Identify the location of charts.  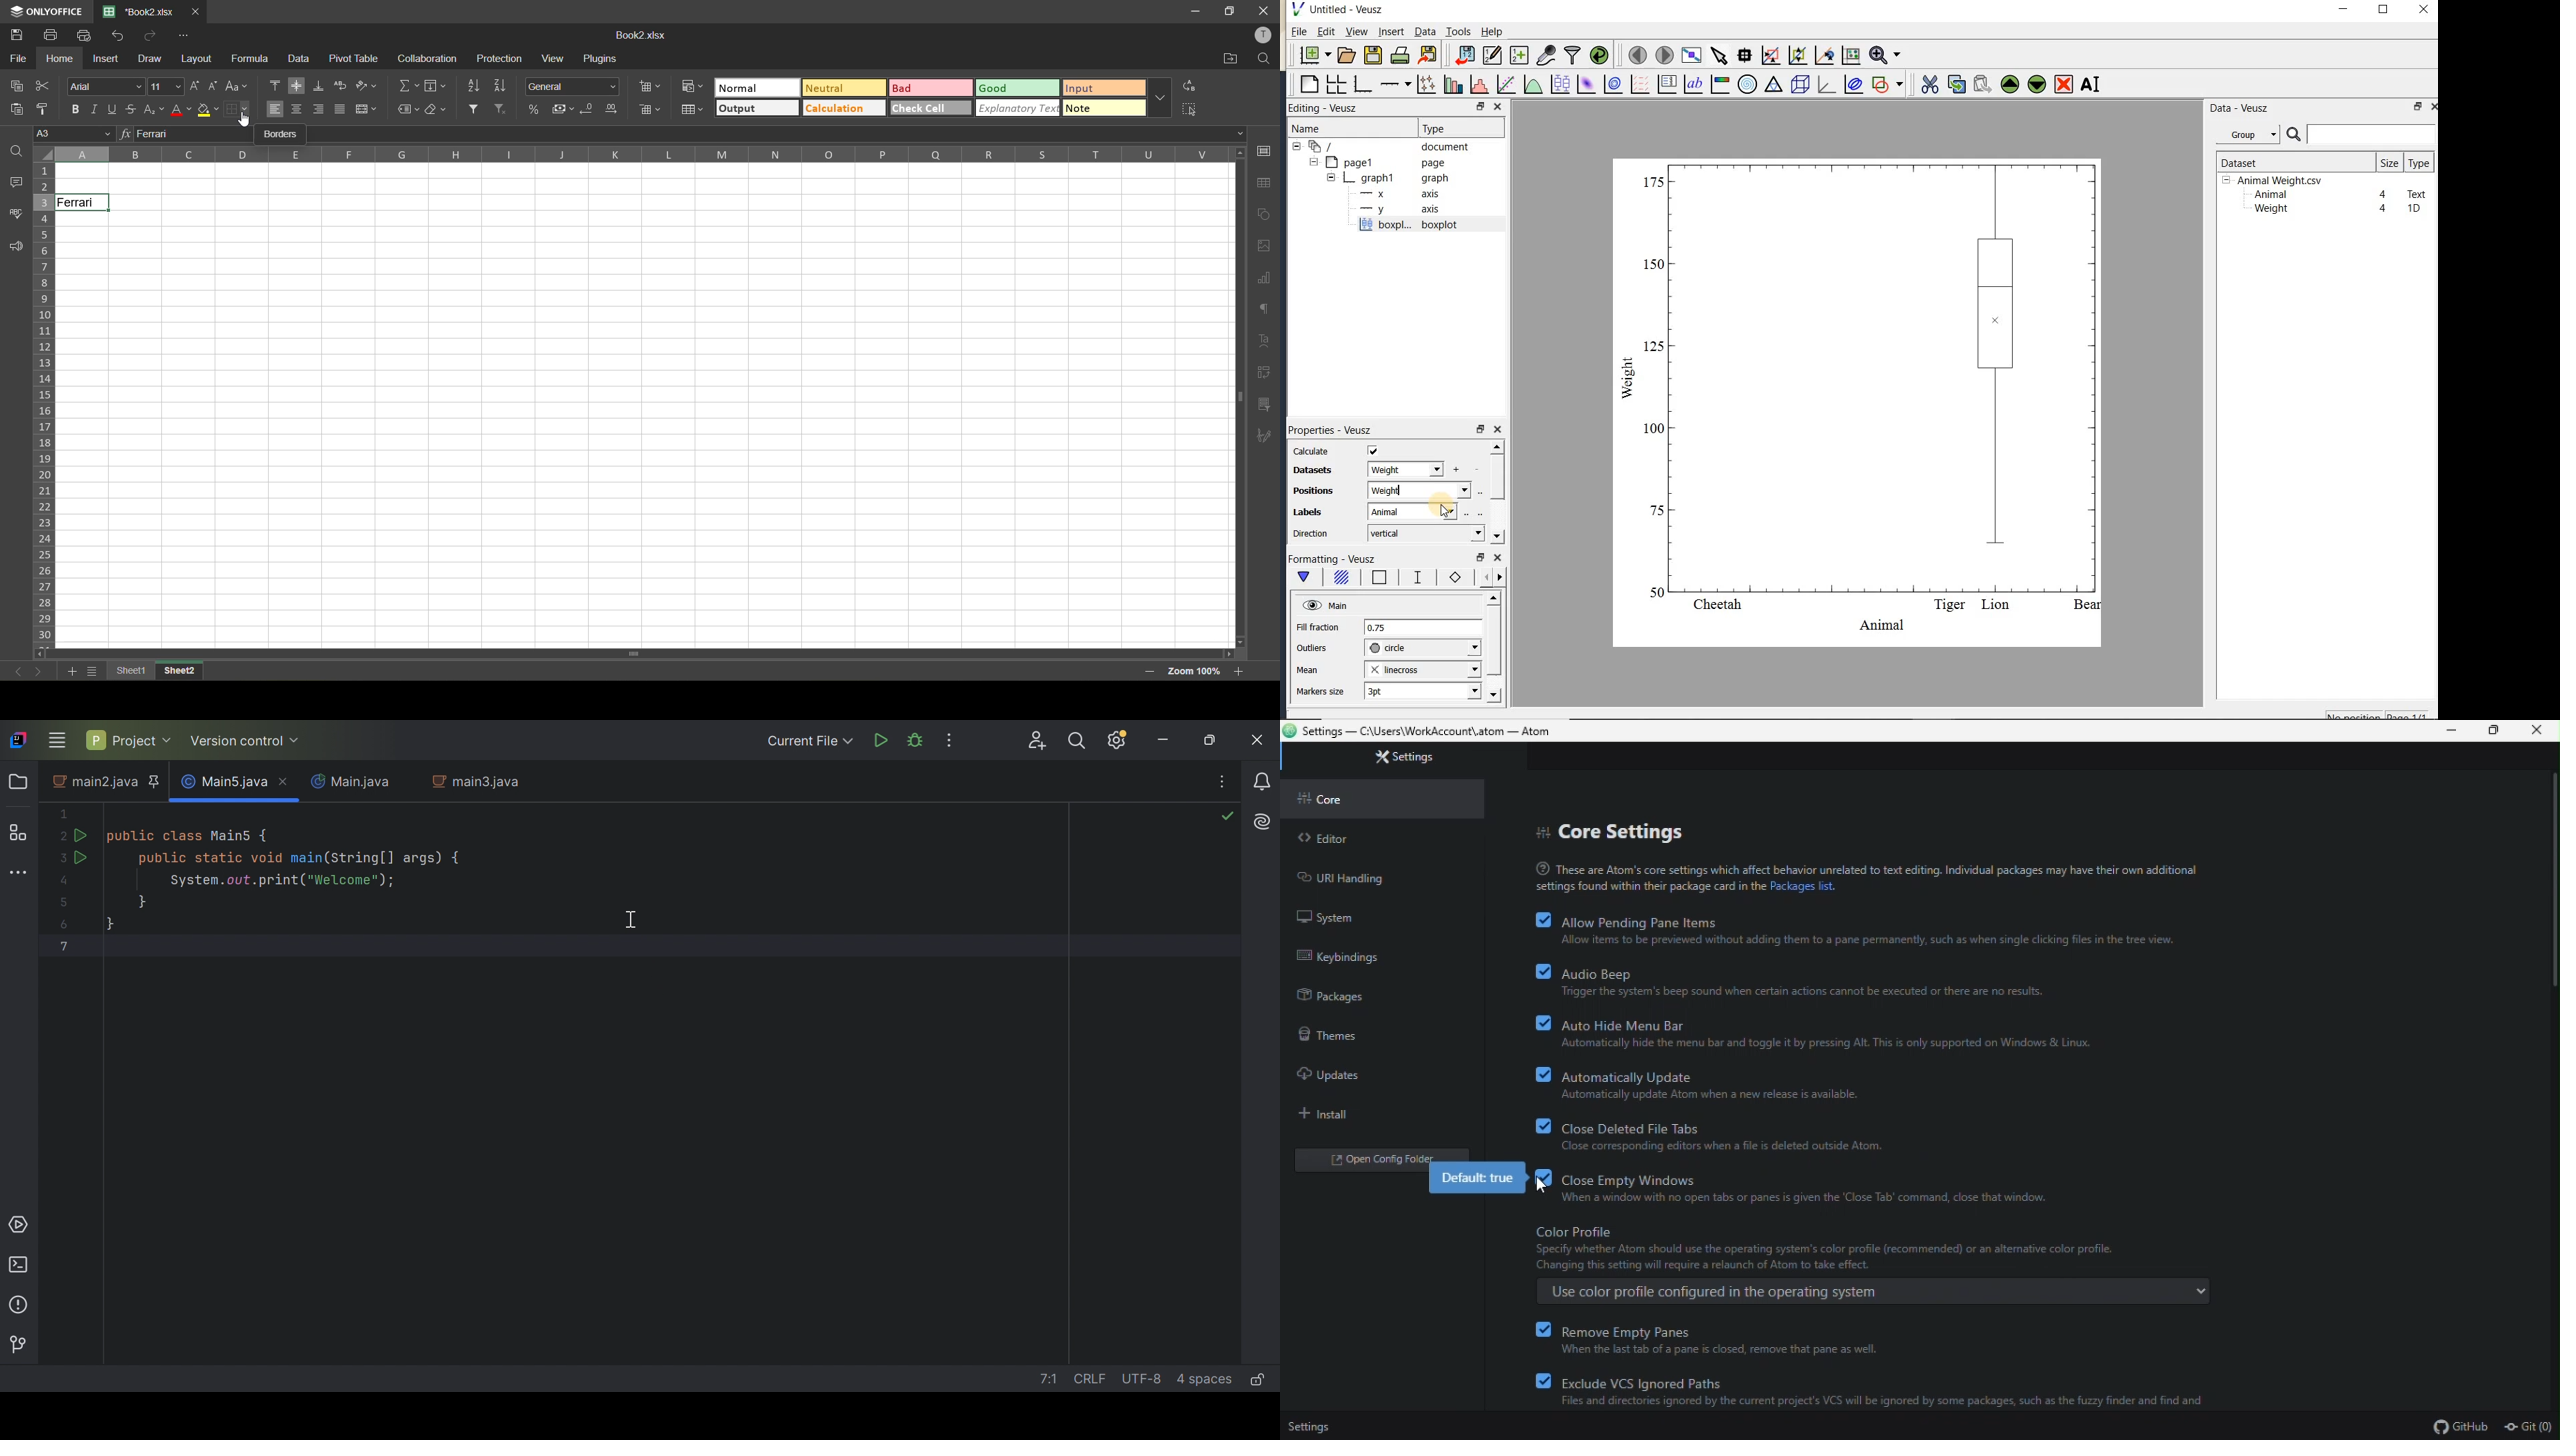
(1262, 278).